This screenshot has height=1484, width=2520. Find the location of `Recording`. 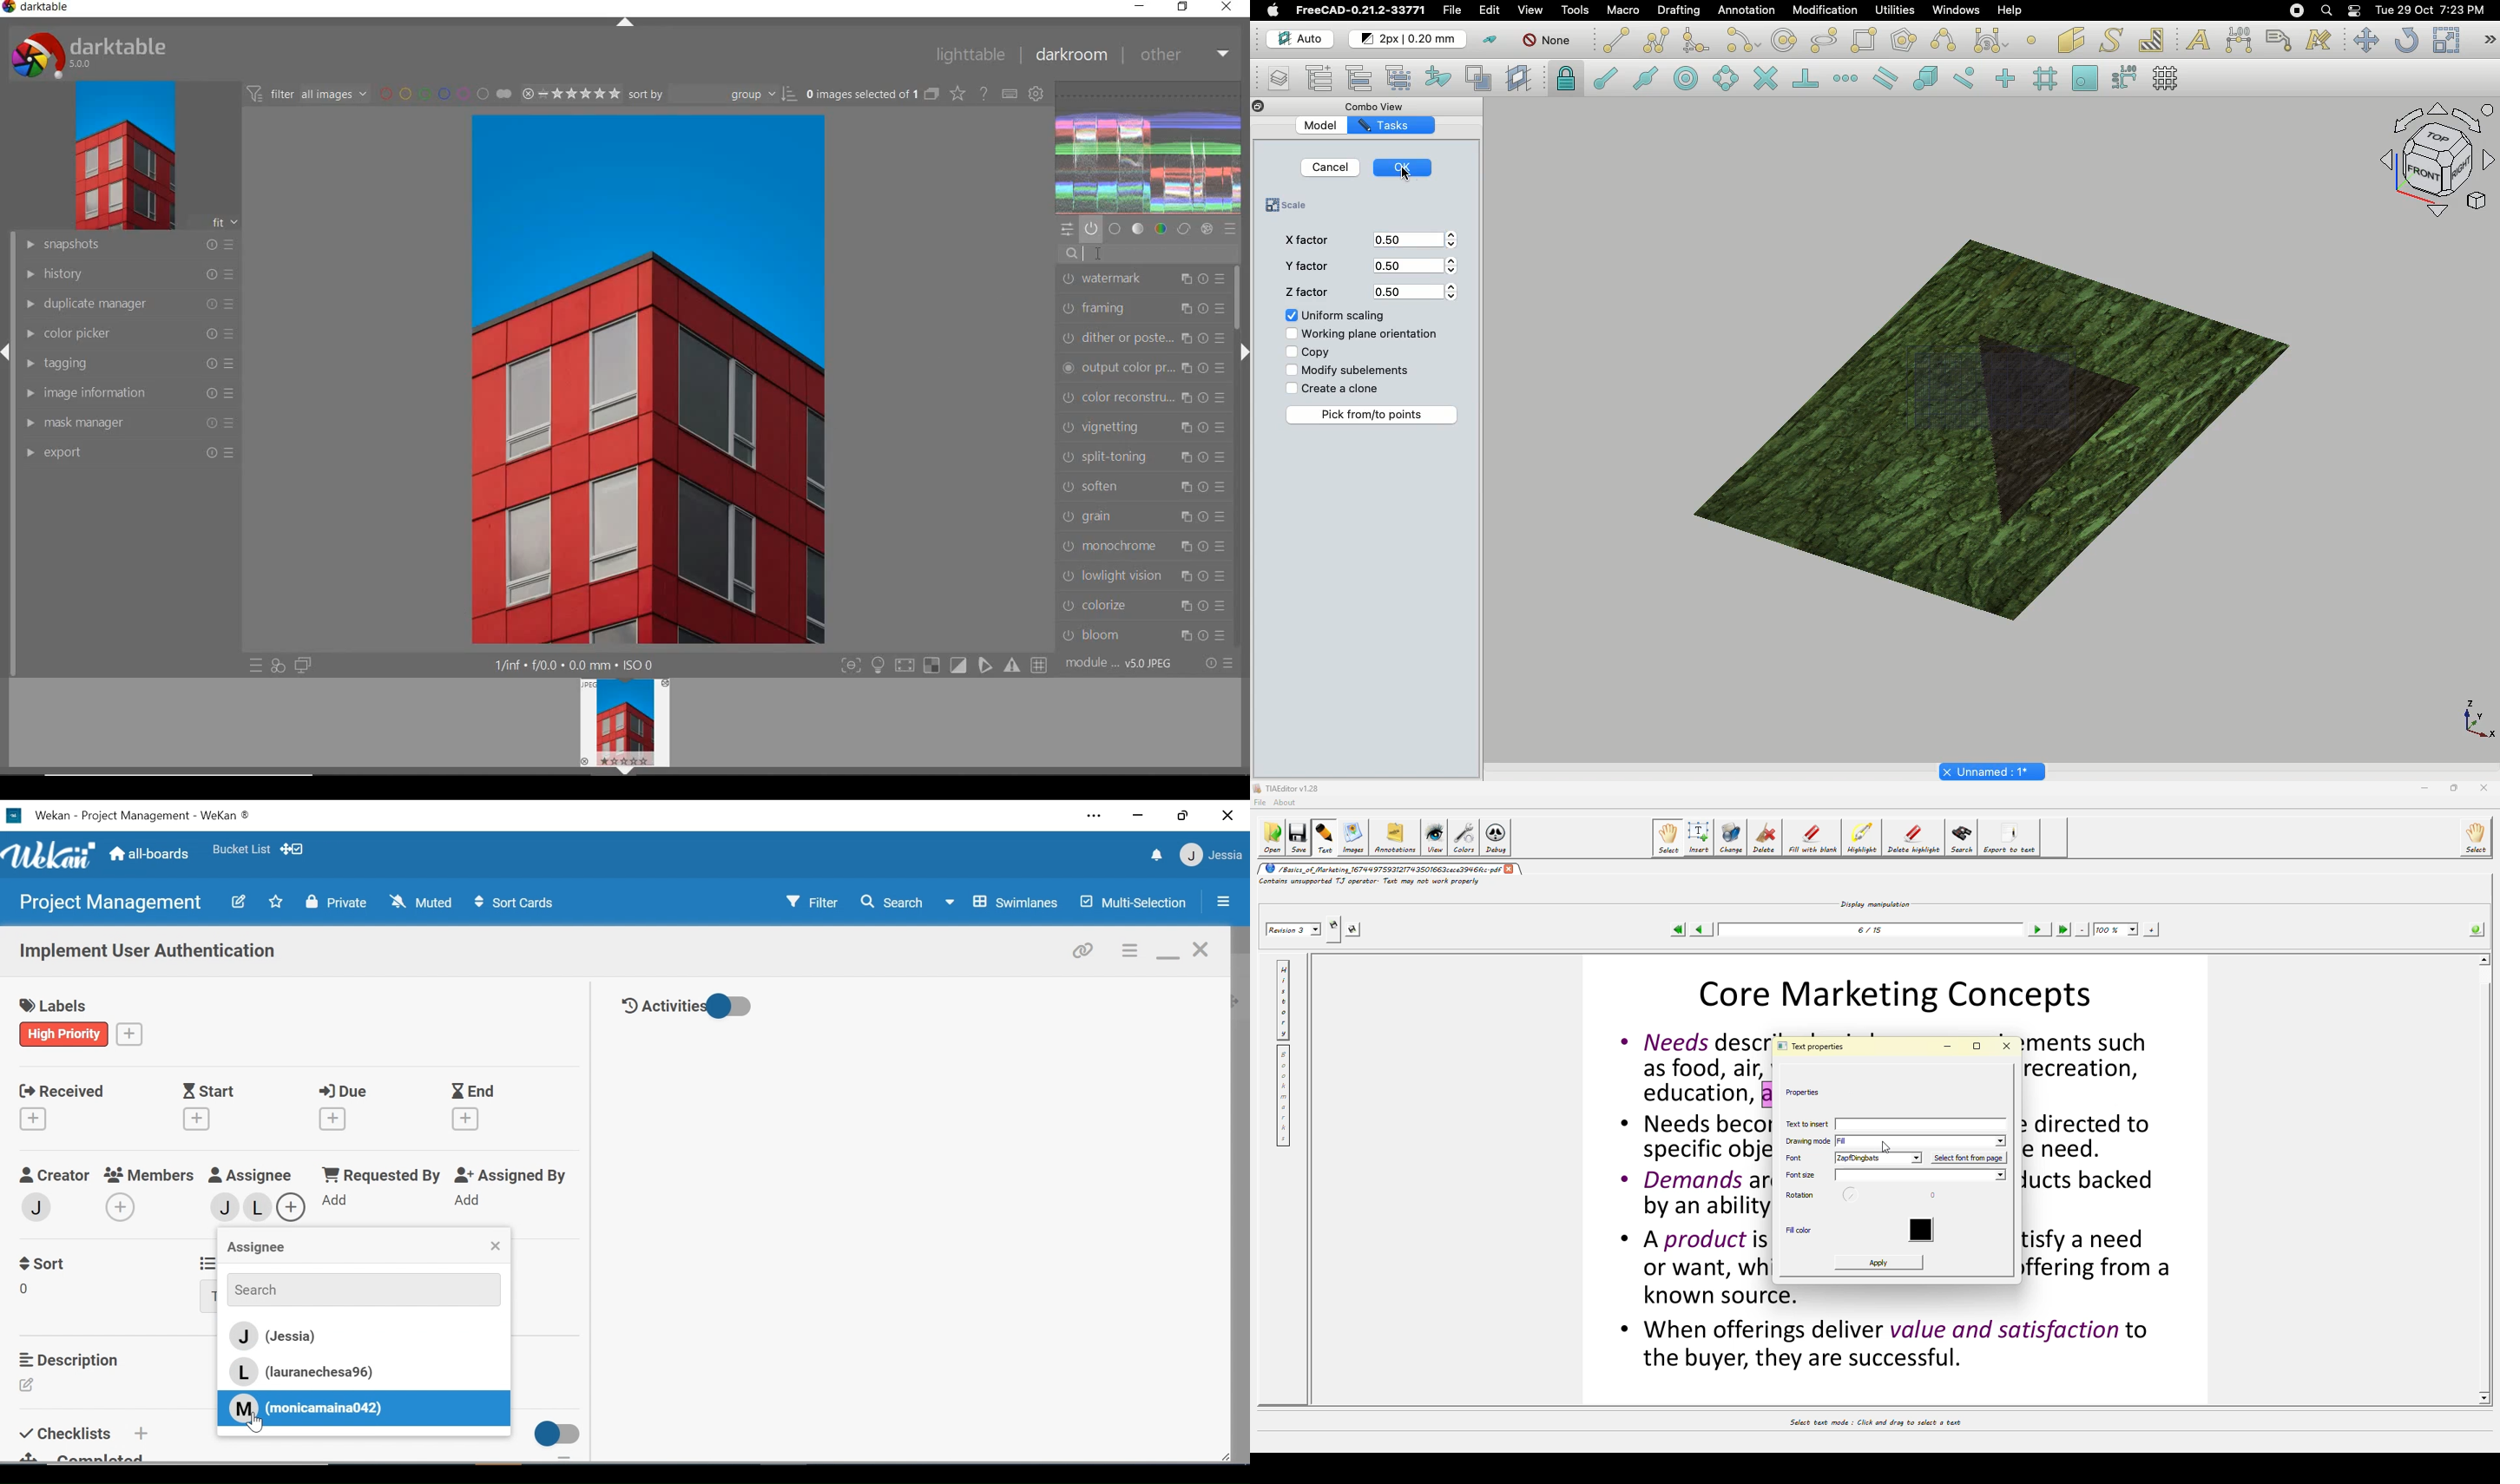

Recording is located at coordinates (2296, 10).